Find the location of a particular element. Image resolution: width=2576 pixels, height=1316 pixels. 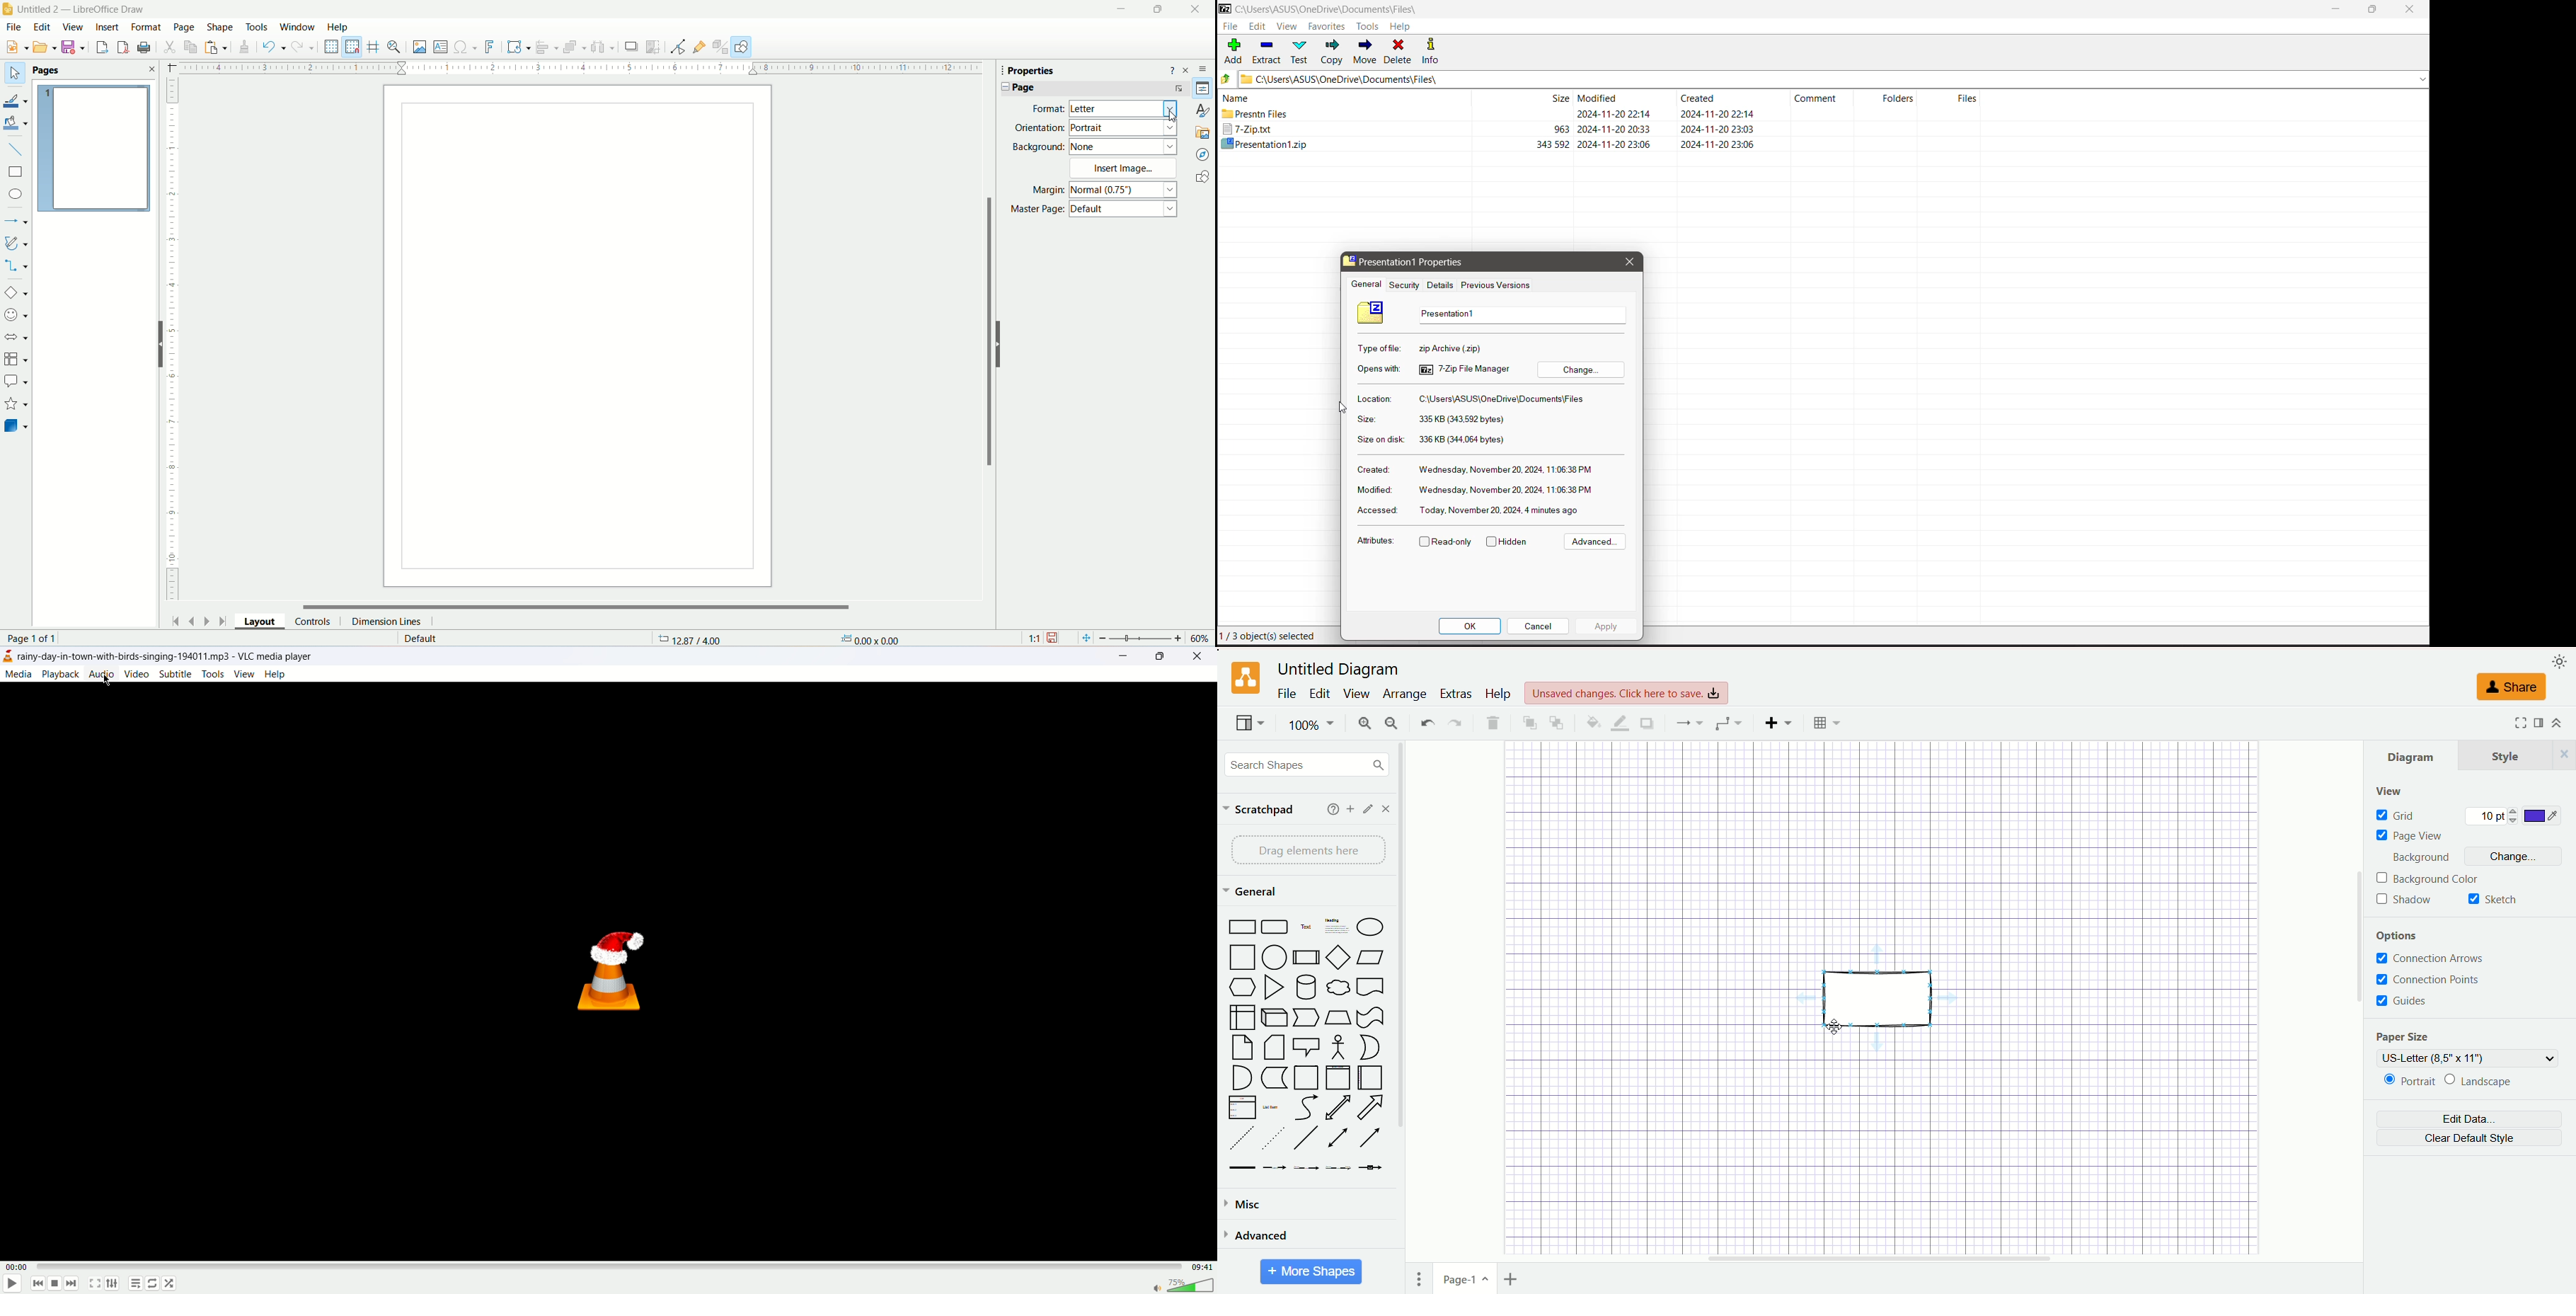

symbol shapes is located at coordinates (16, 315).